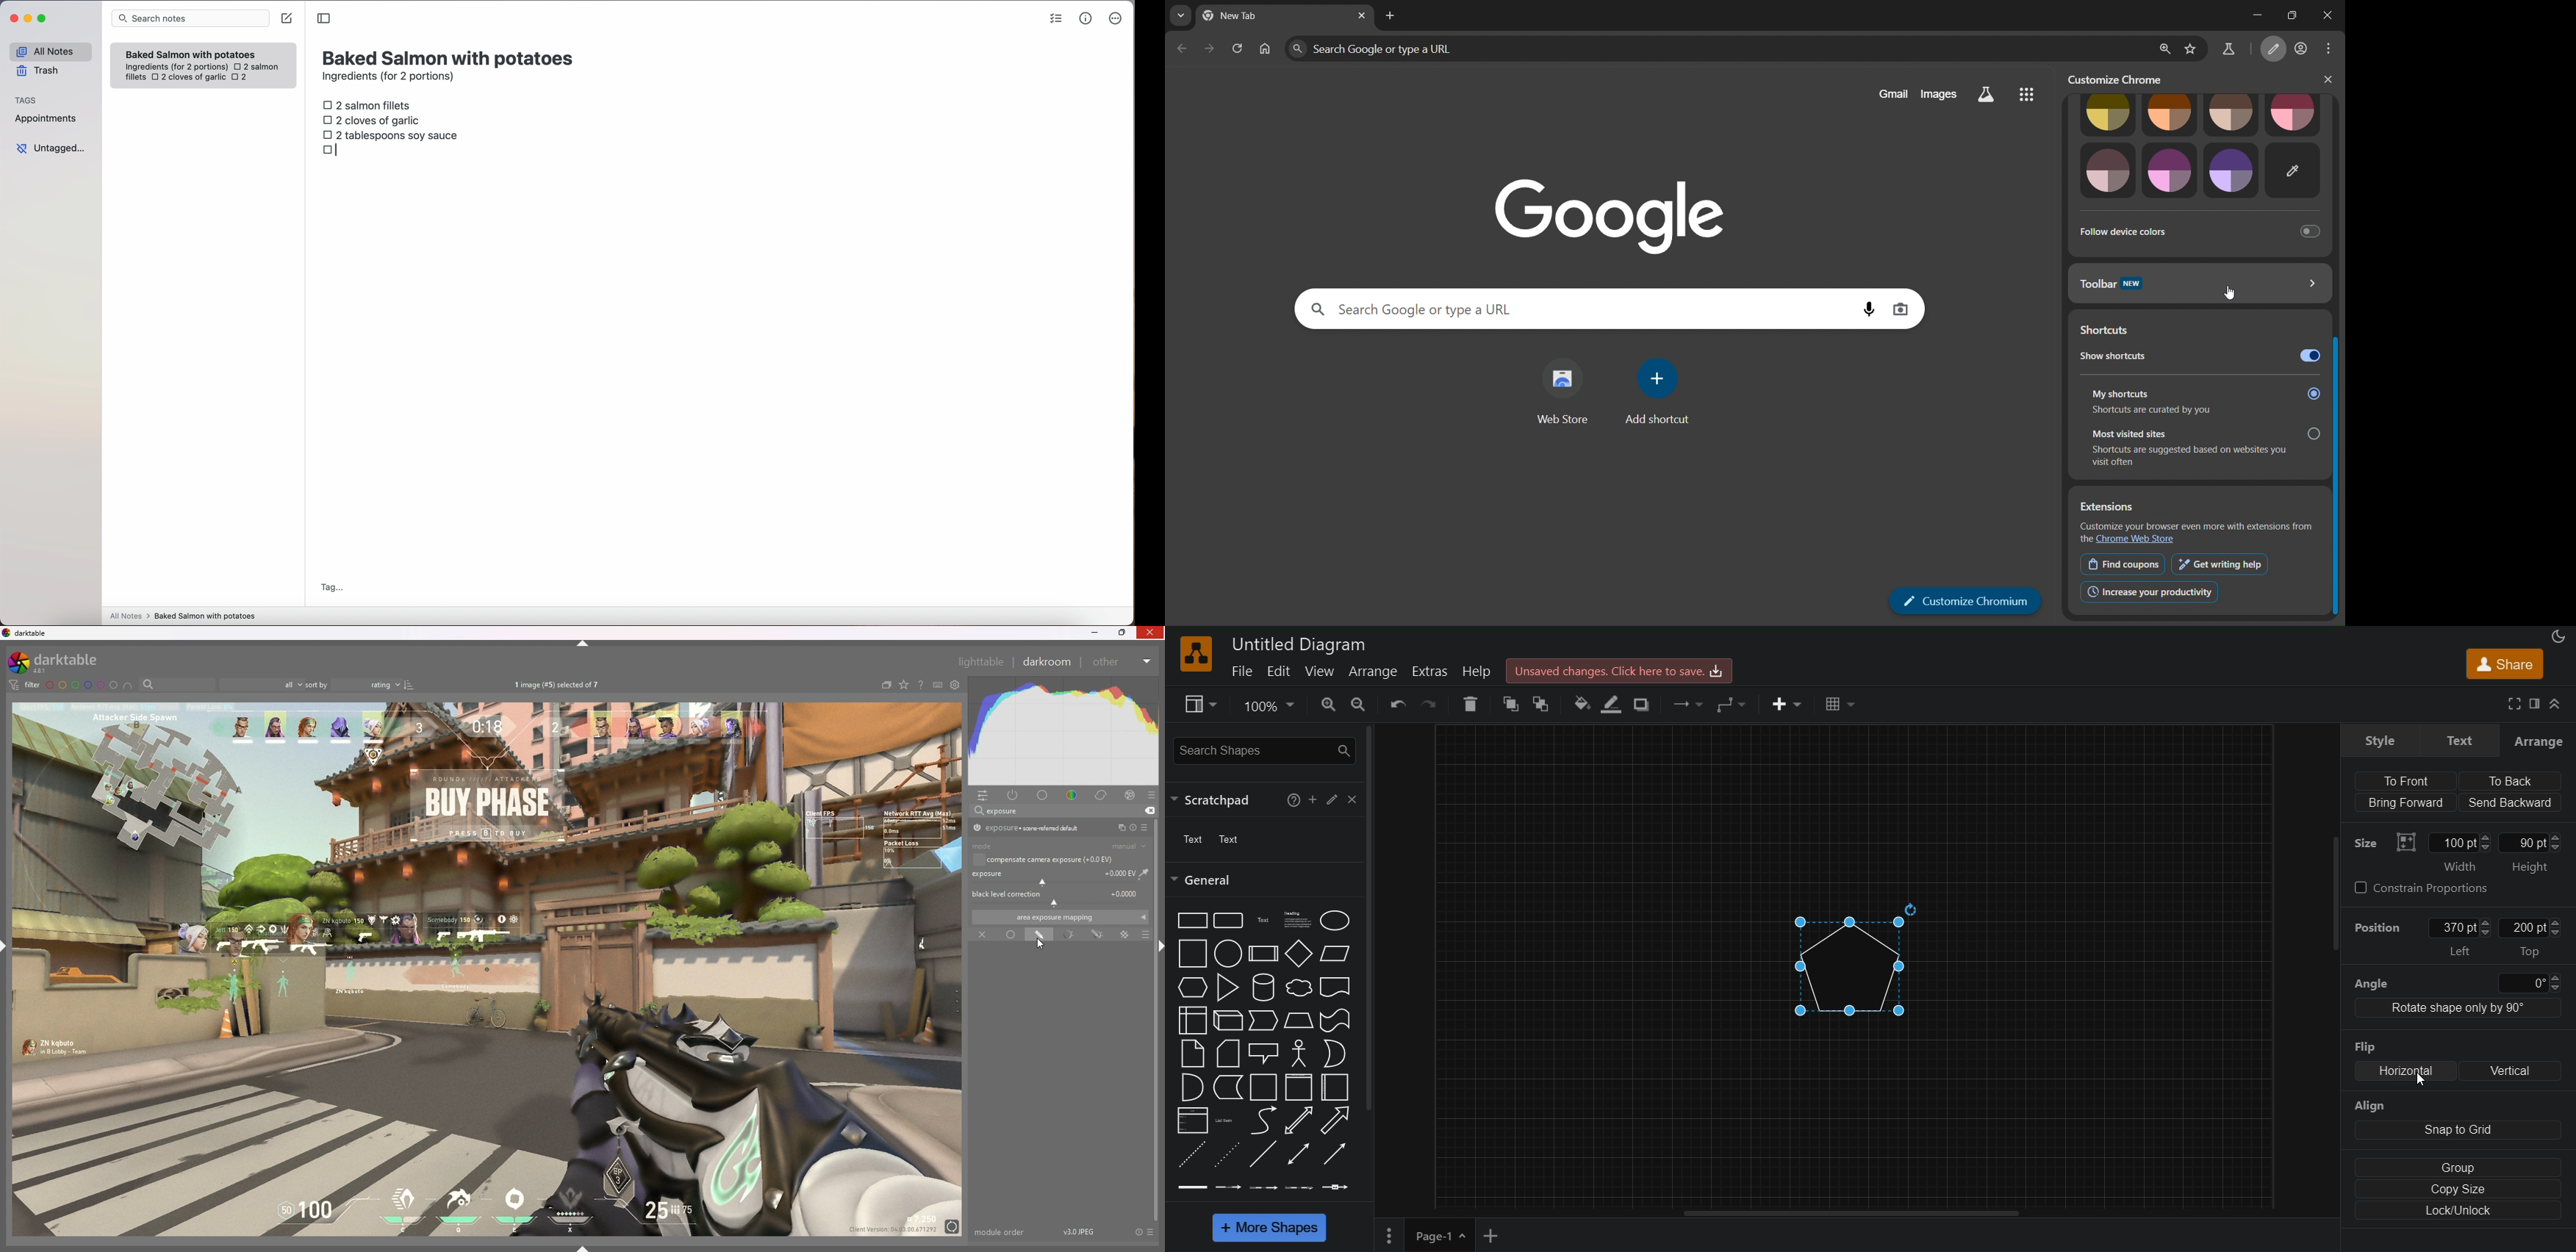 Image resolution: width=2576 pixels, height=1260 pixels. What do you see at coordinates (2555, 982) in the screenshot?
I see `Increase/Decrease angle` at bounding box center [2555, 982].